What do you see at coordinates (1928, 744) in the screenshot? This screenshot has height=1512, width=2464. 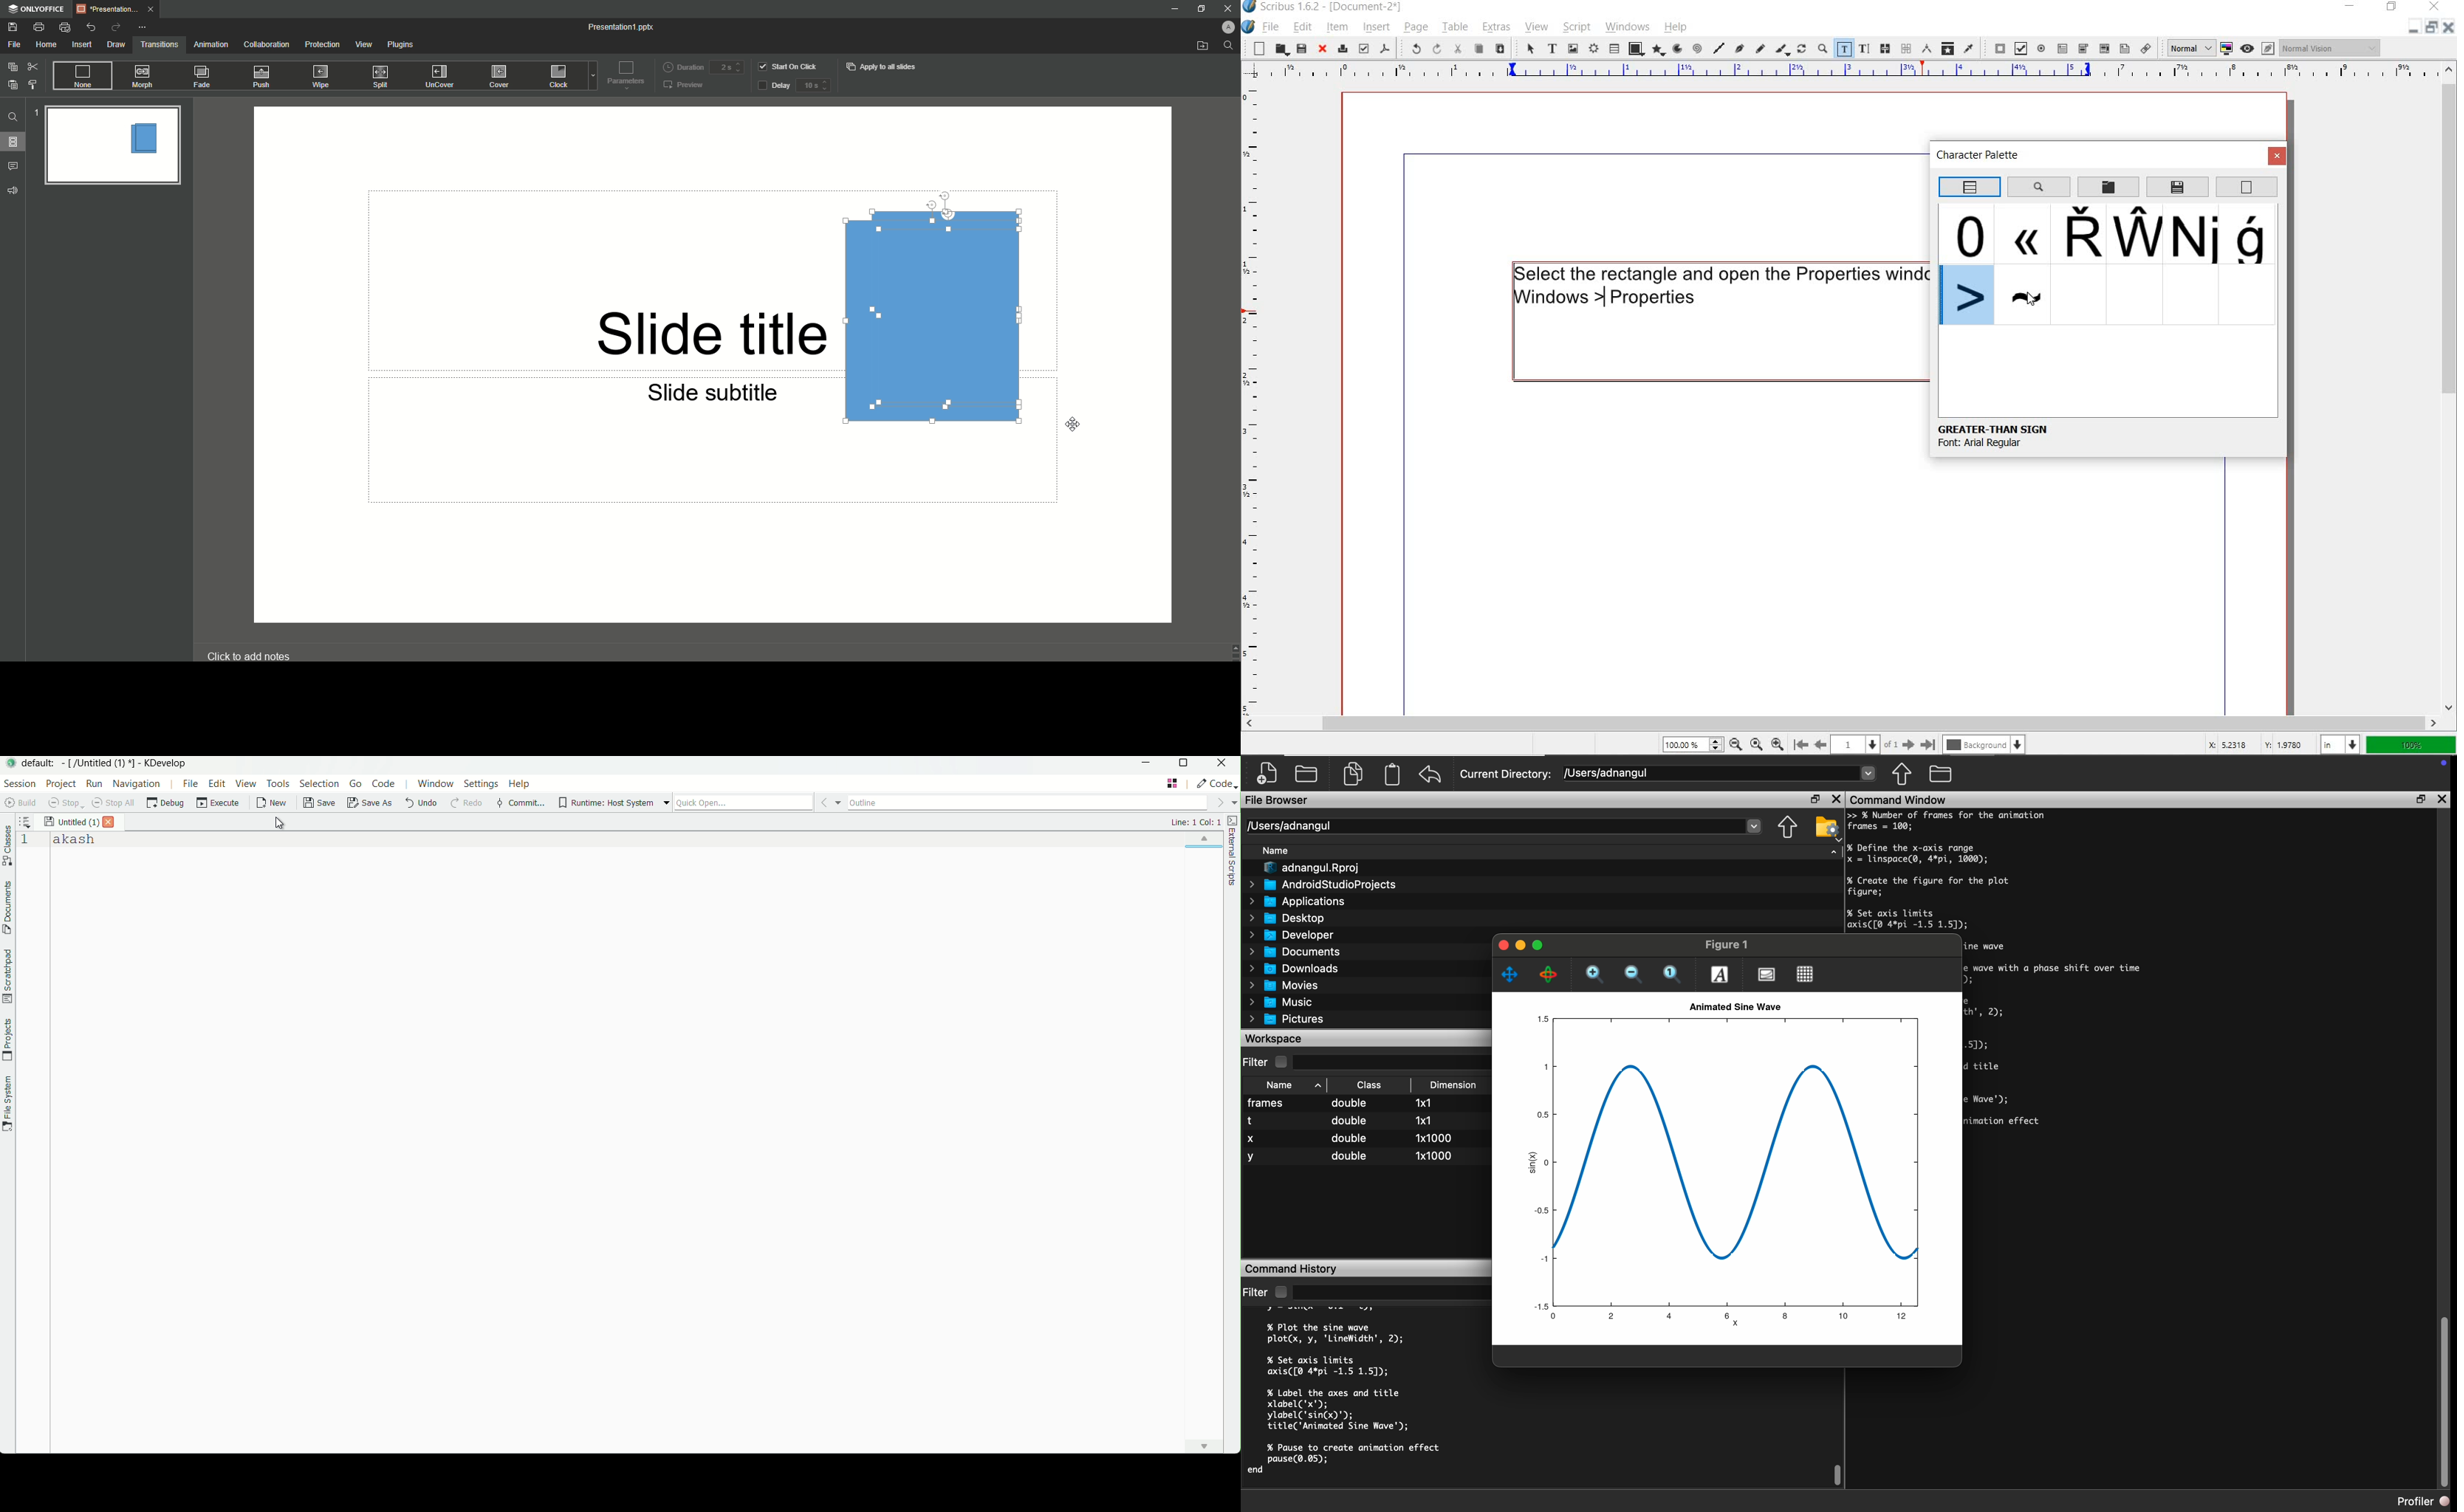 I see `go to last [page` at bounding box center [1928, 744].